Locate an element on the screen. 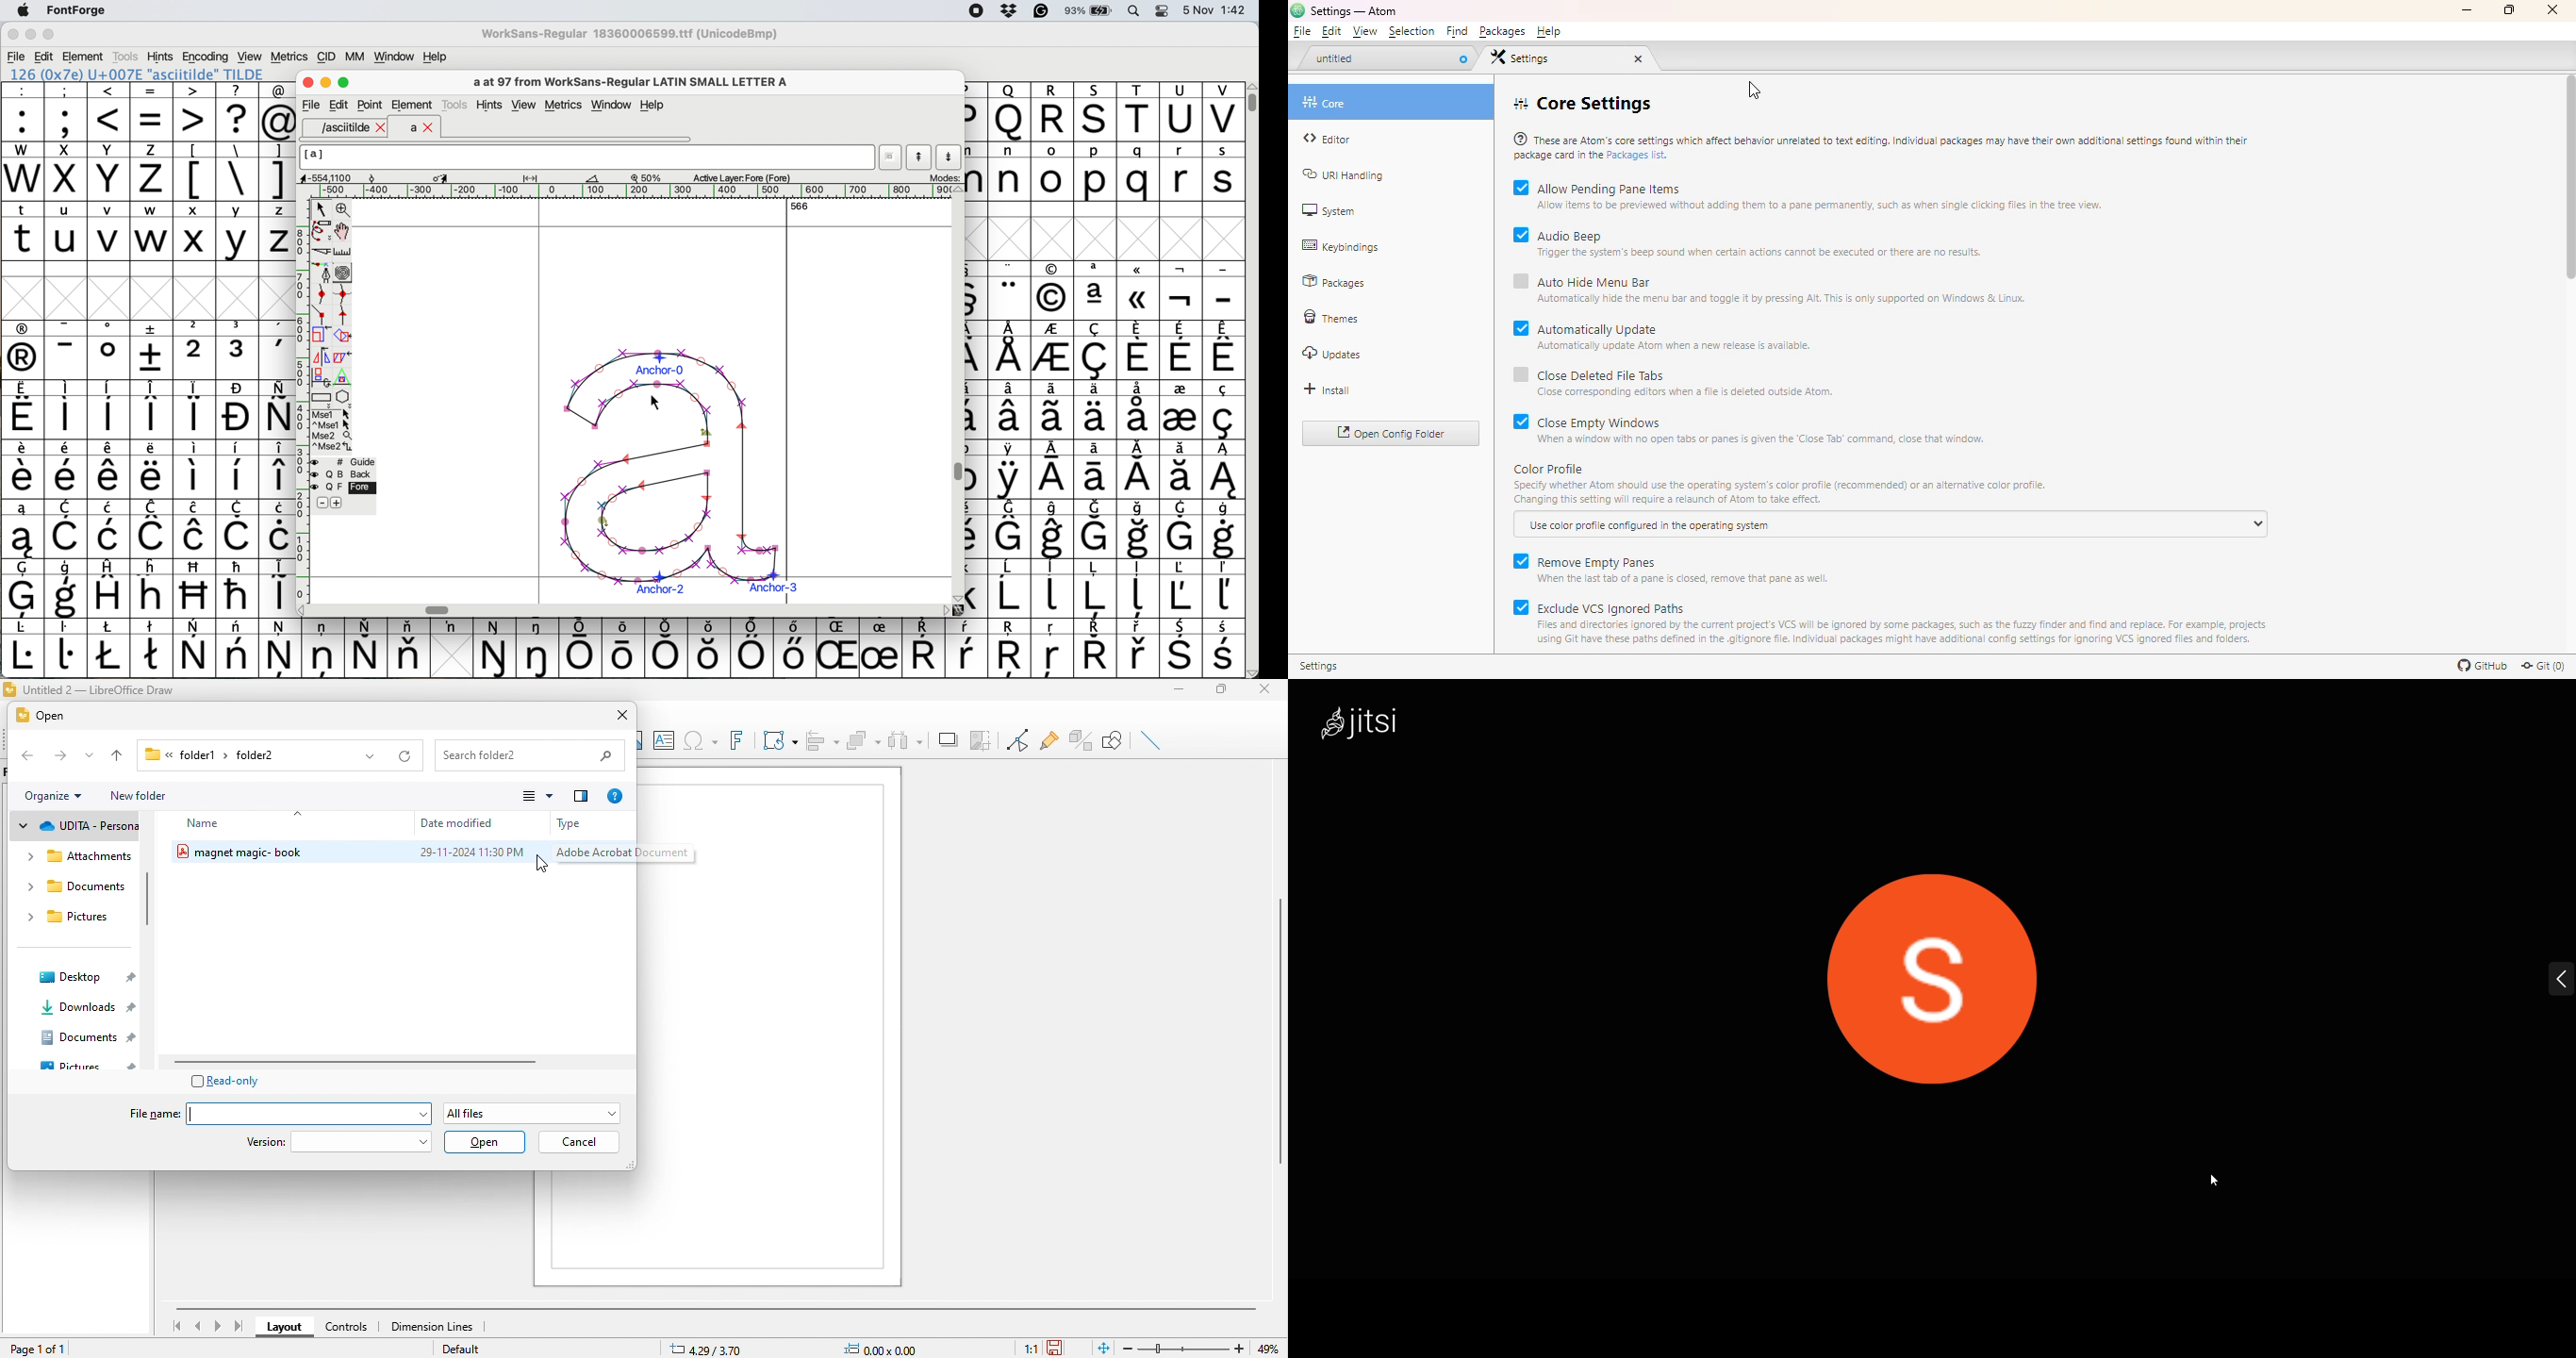  udita personal is located at coordinates (75, 827).